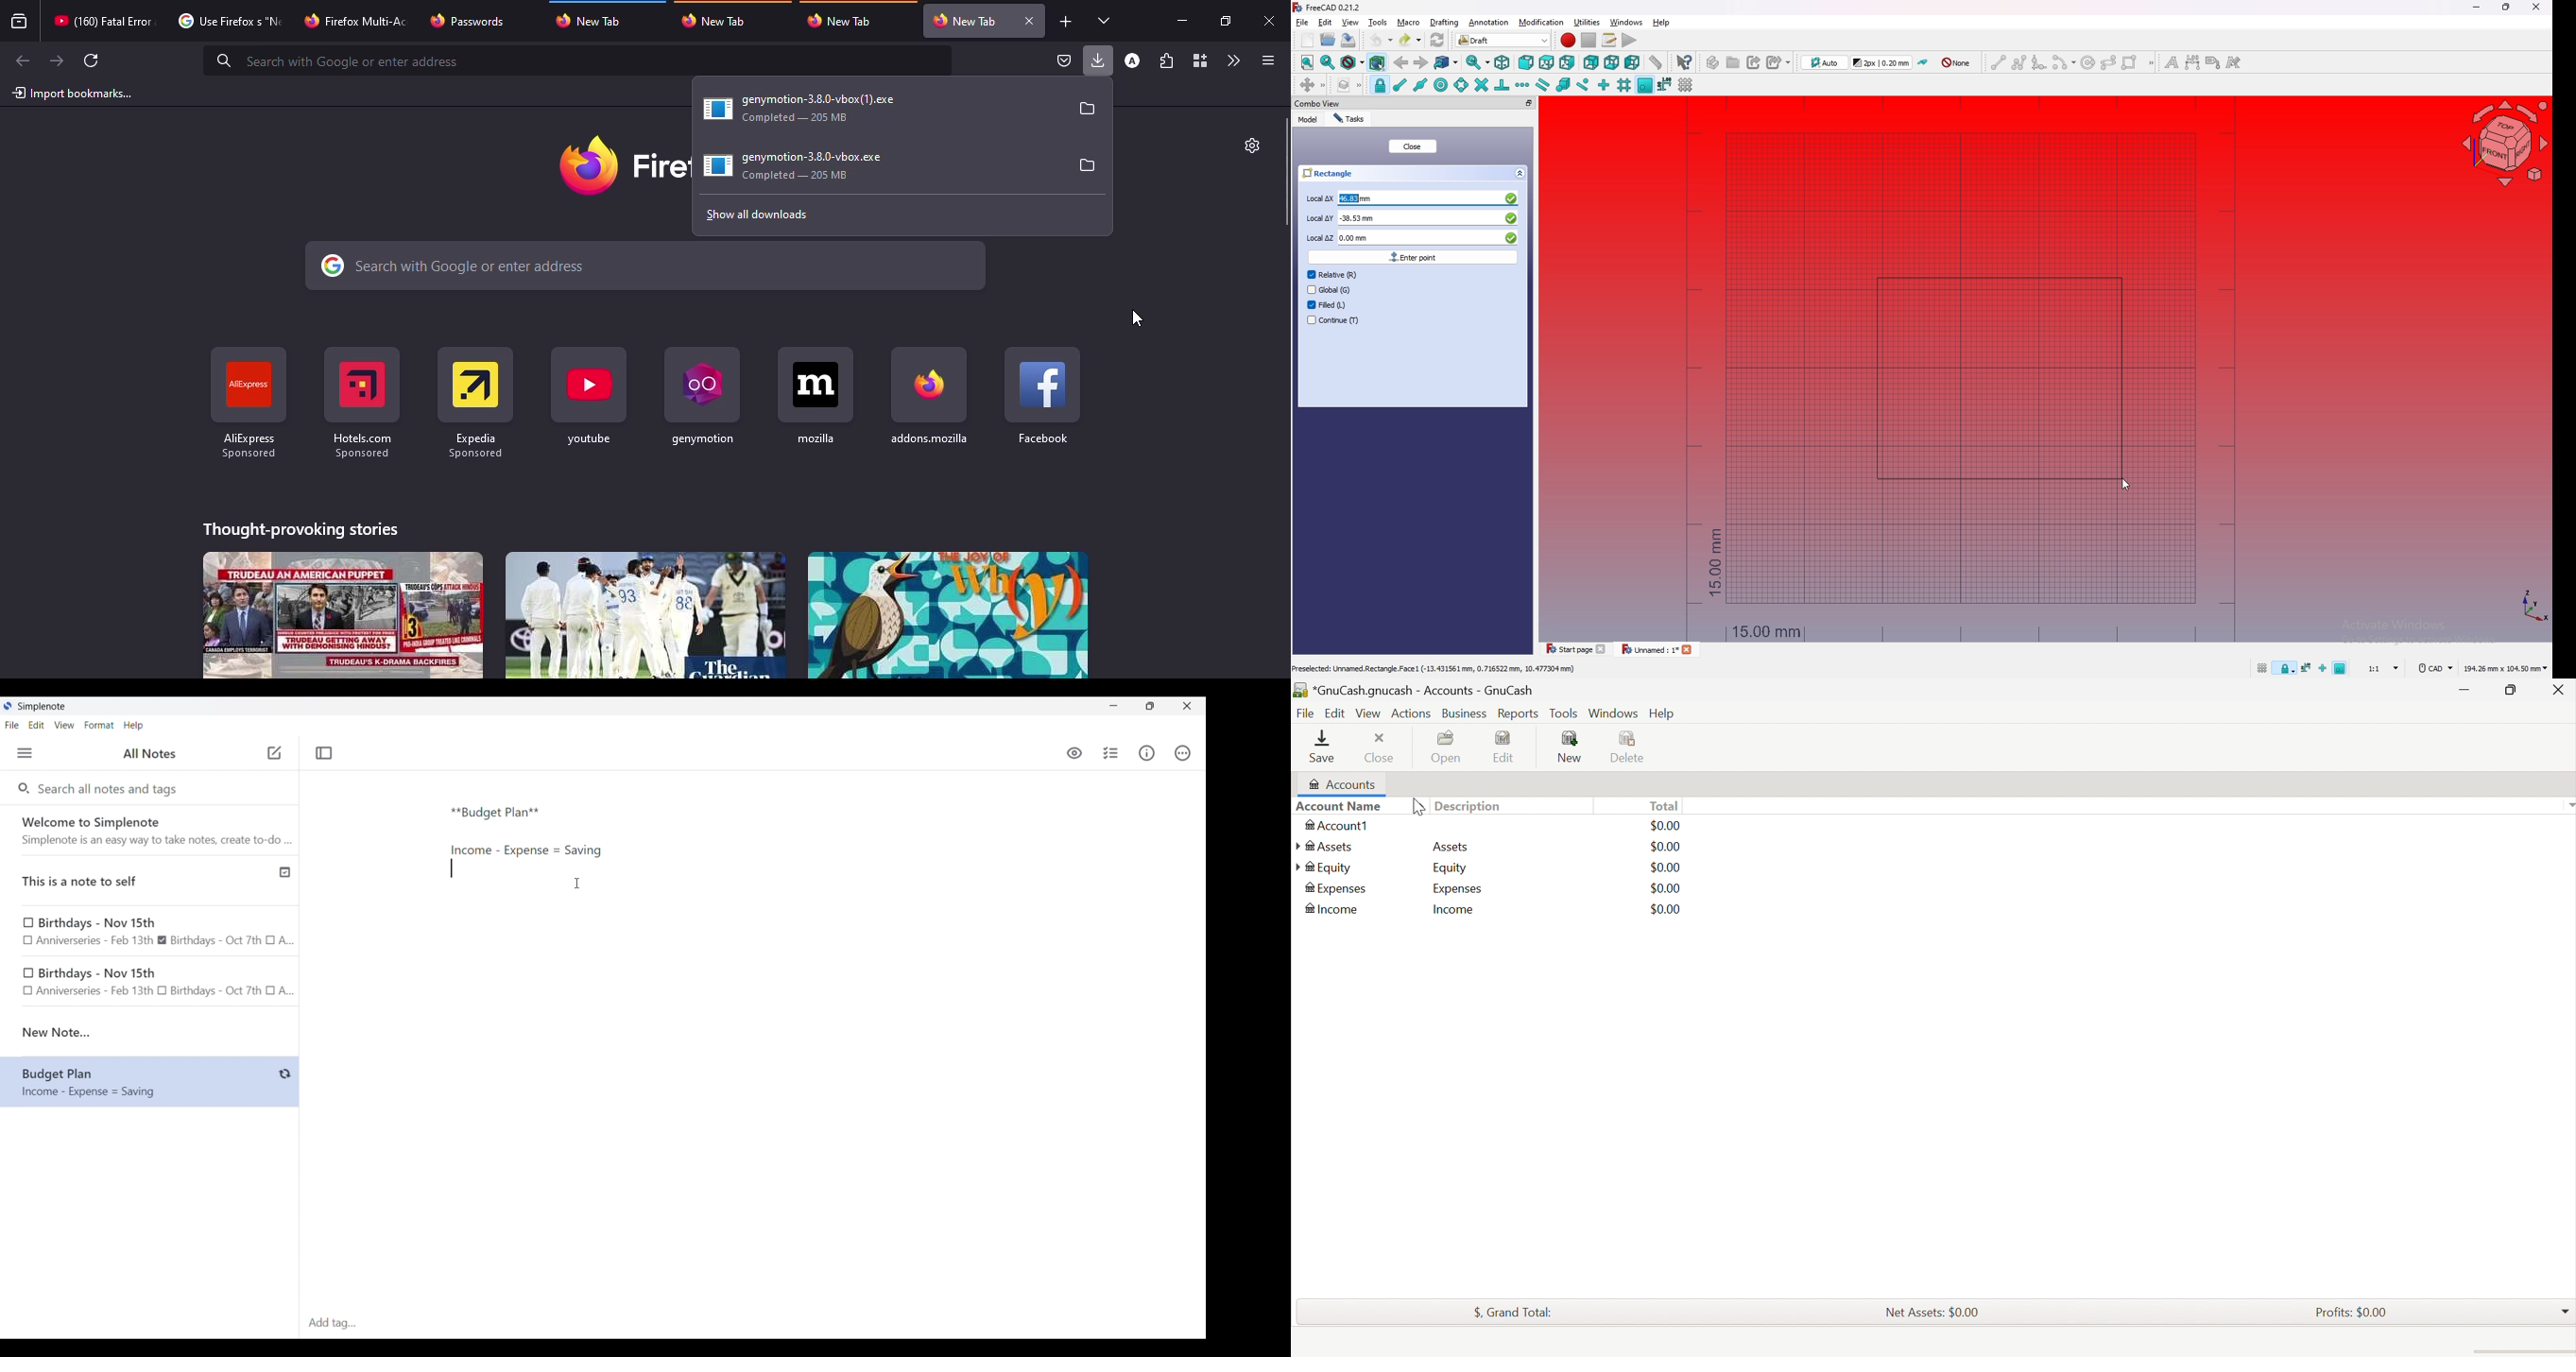  Describe the element at coordinates (1523, 84) in the screenshot. I see `snap extension` at that location.